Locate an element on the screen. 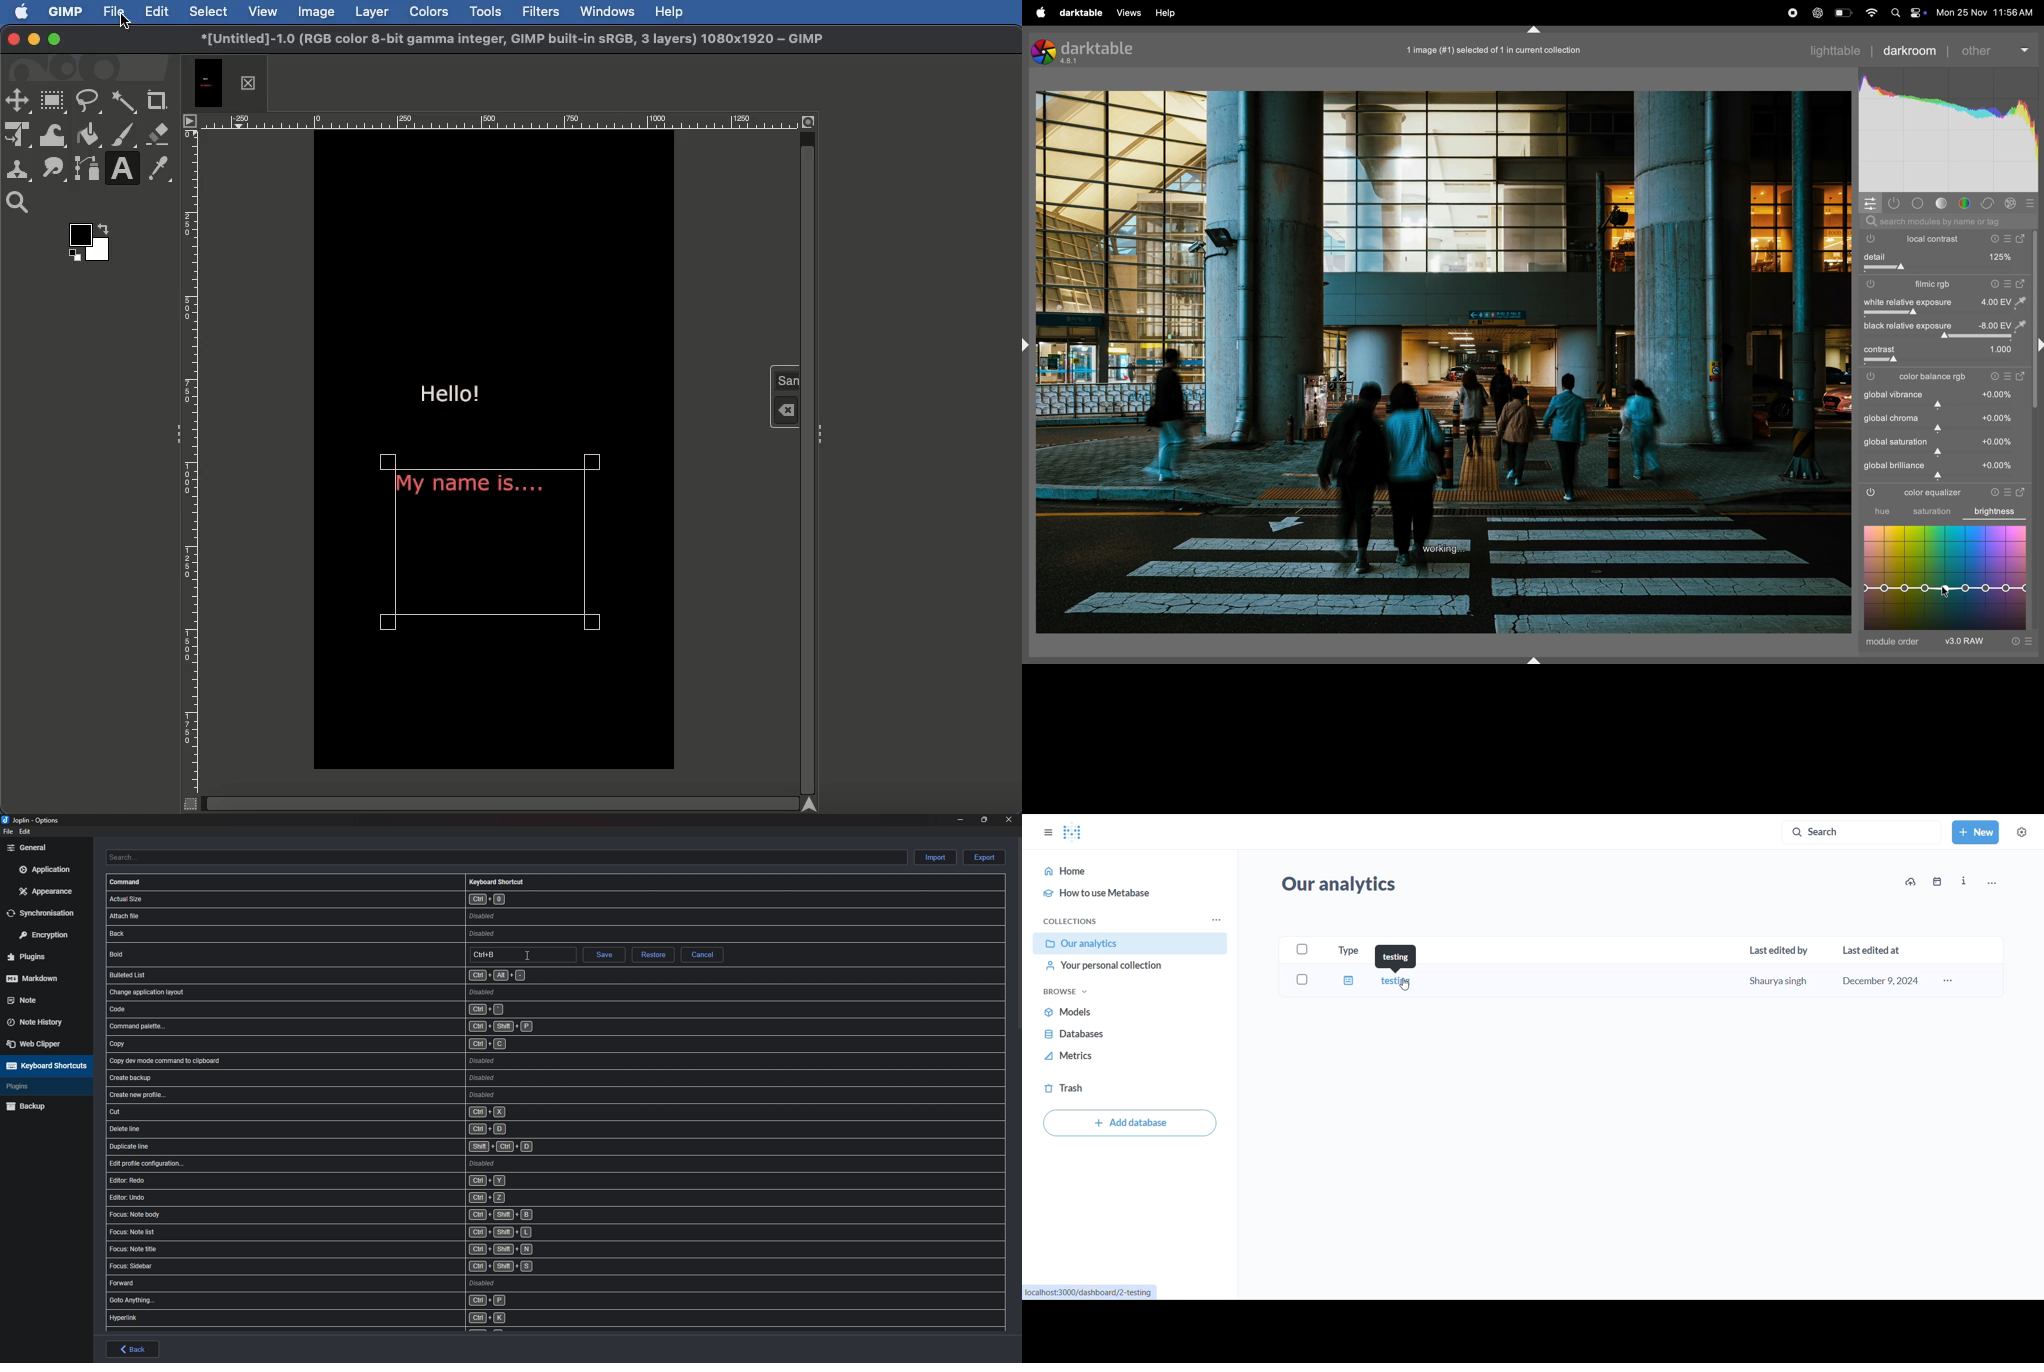 This screenshot has width=2044, height=1372. Scroll is located at coordinates (807, 453).